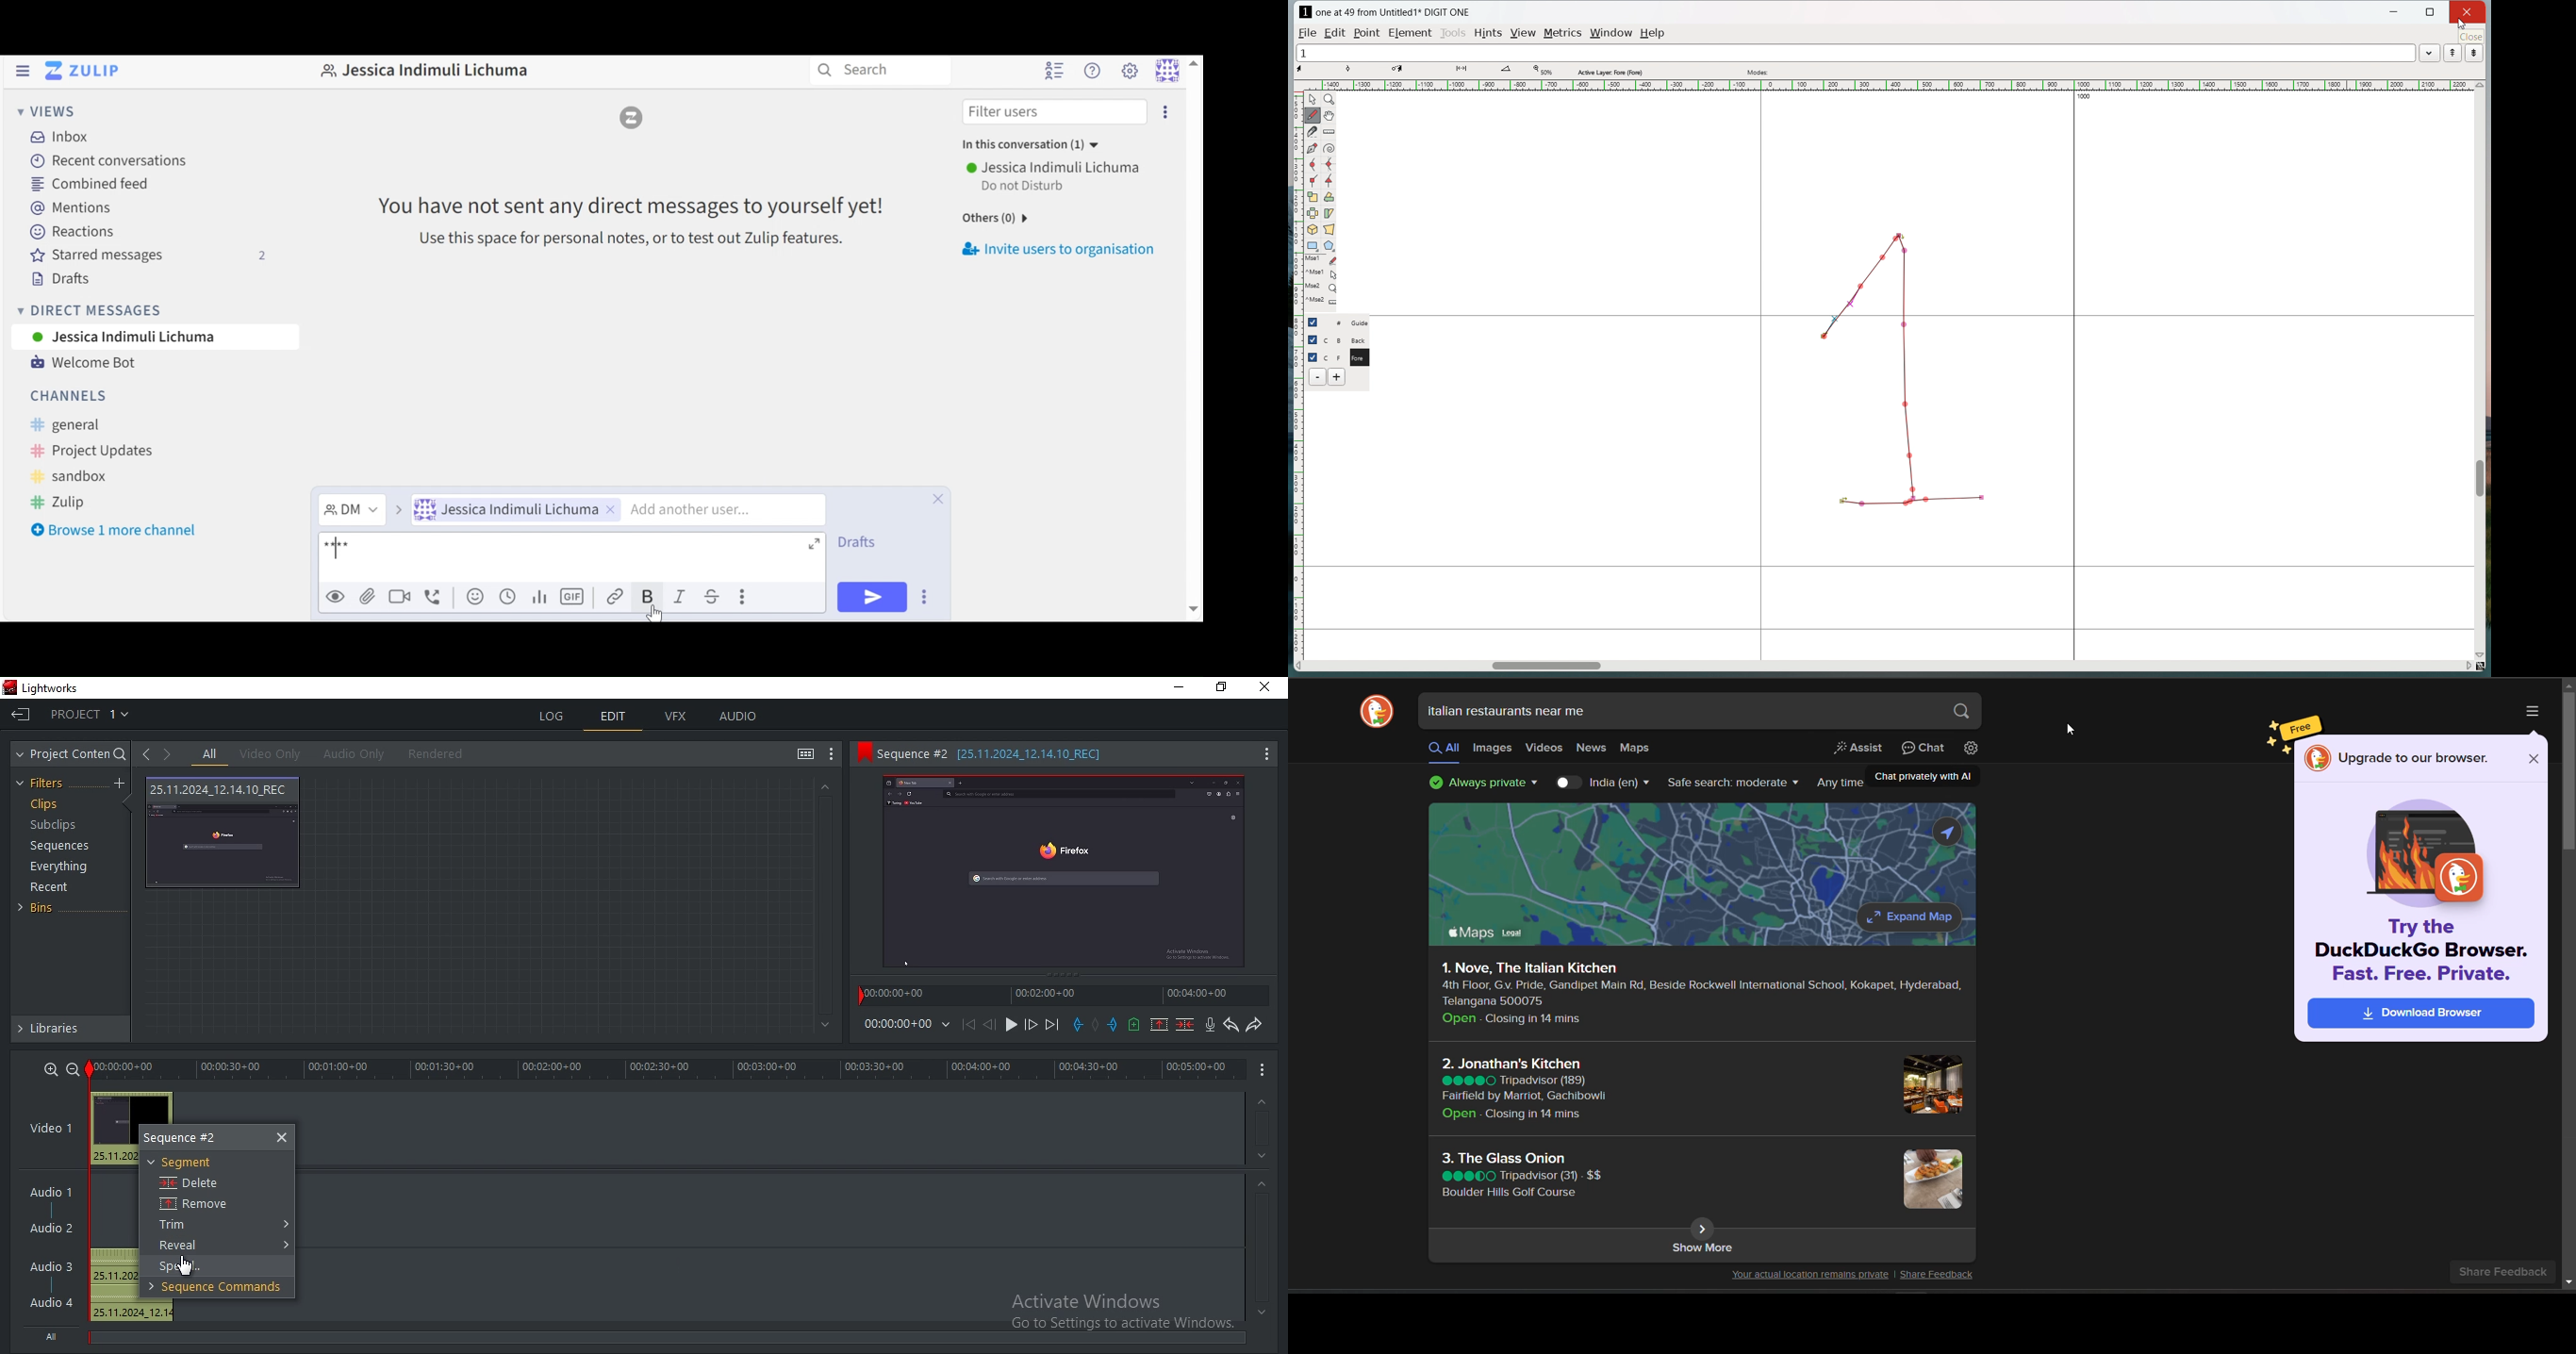  Describe the element at coordinates (649, 596) in the screenshot. I see `Bold` at that location.